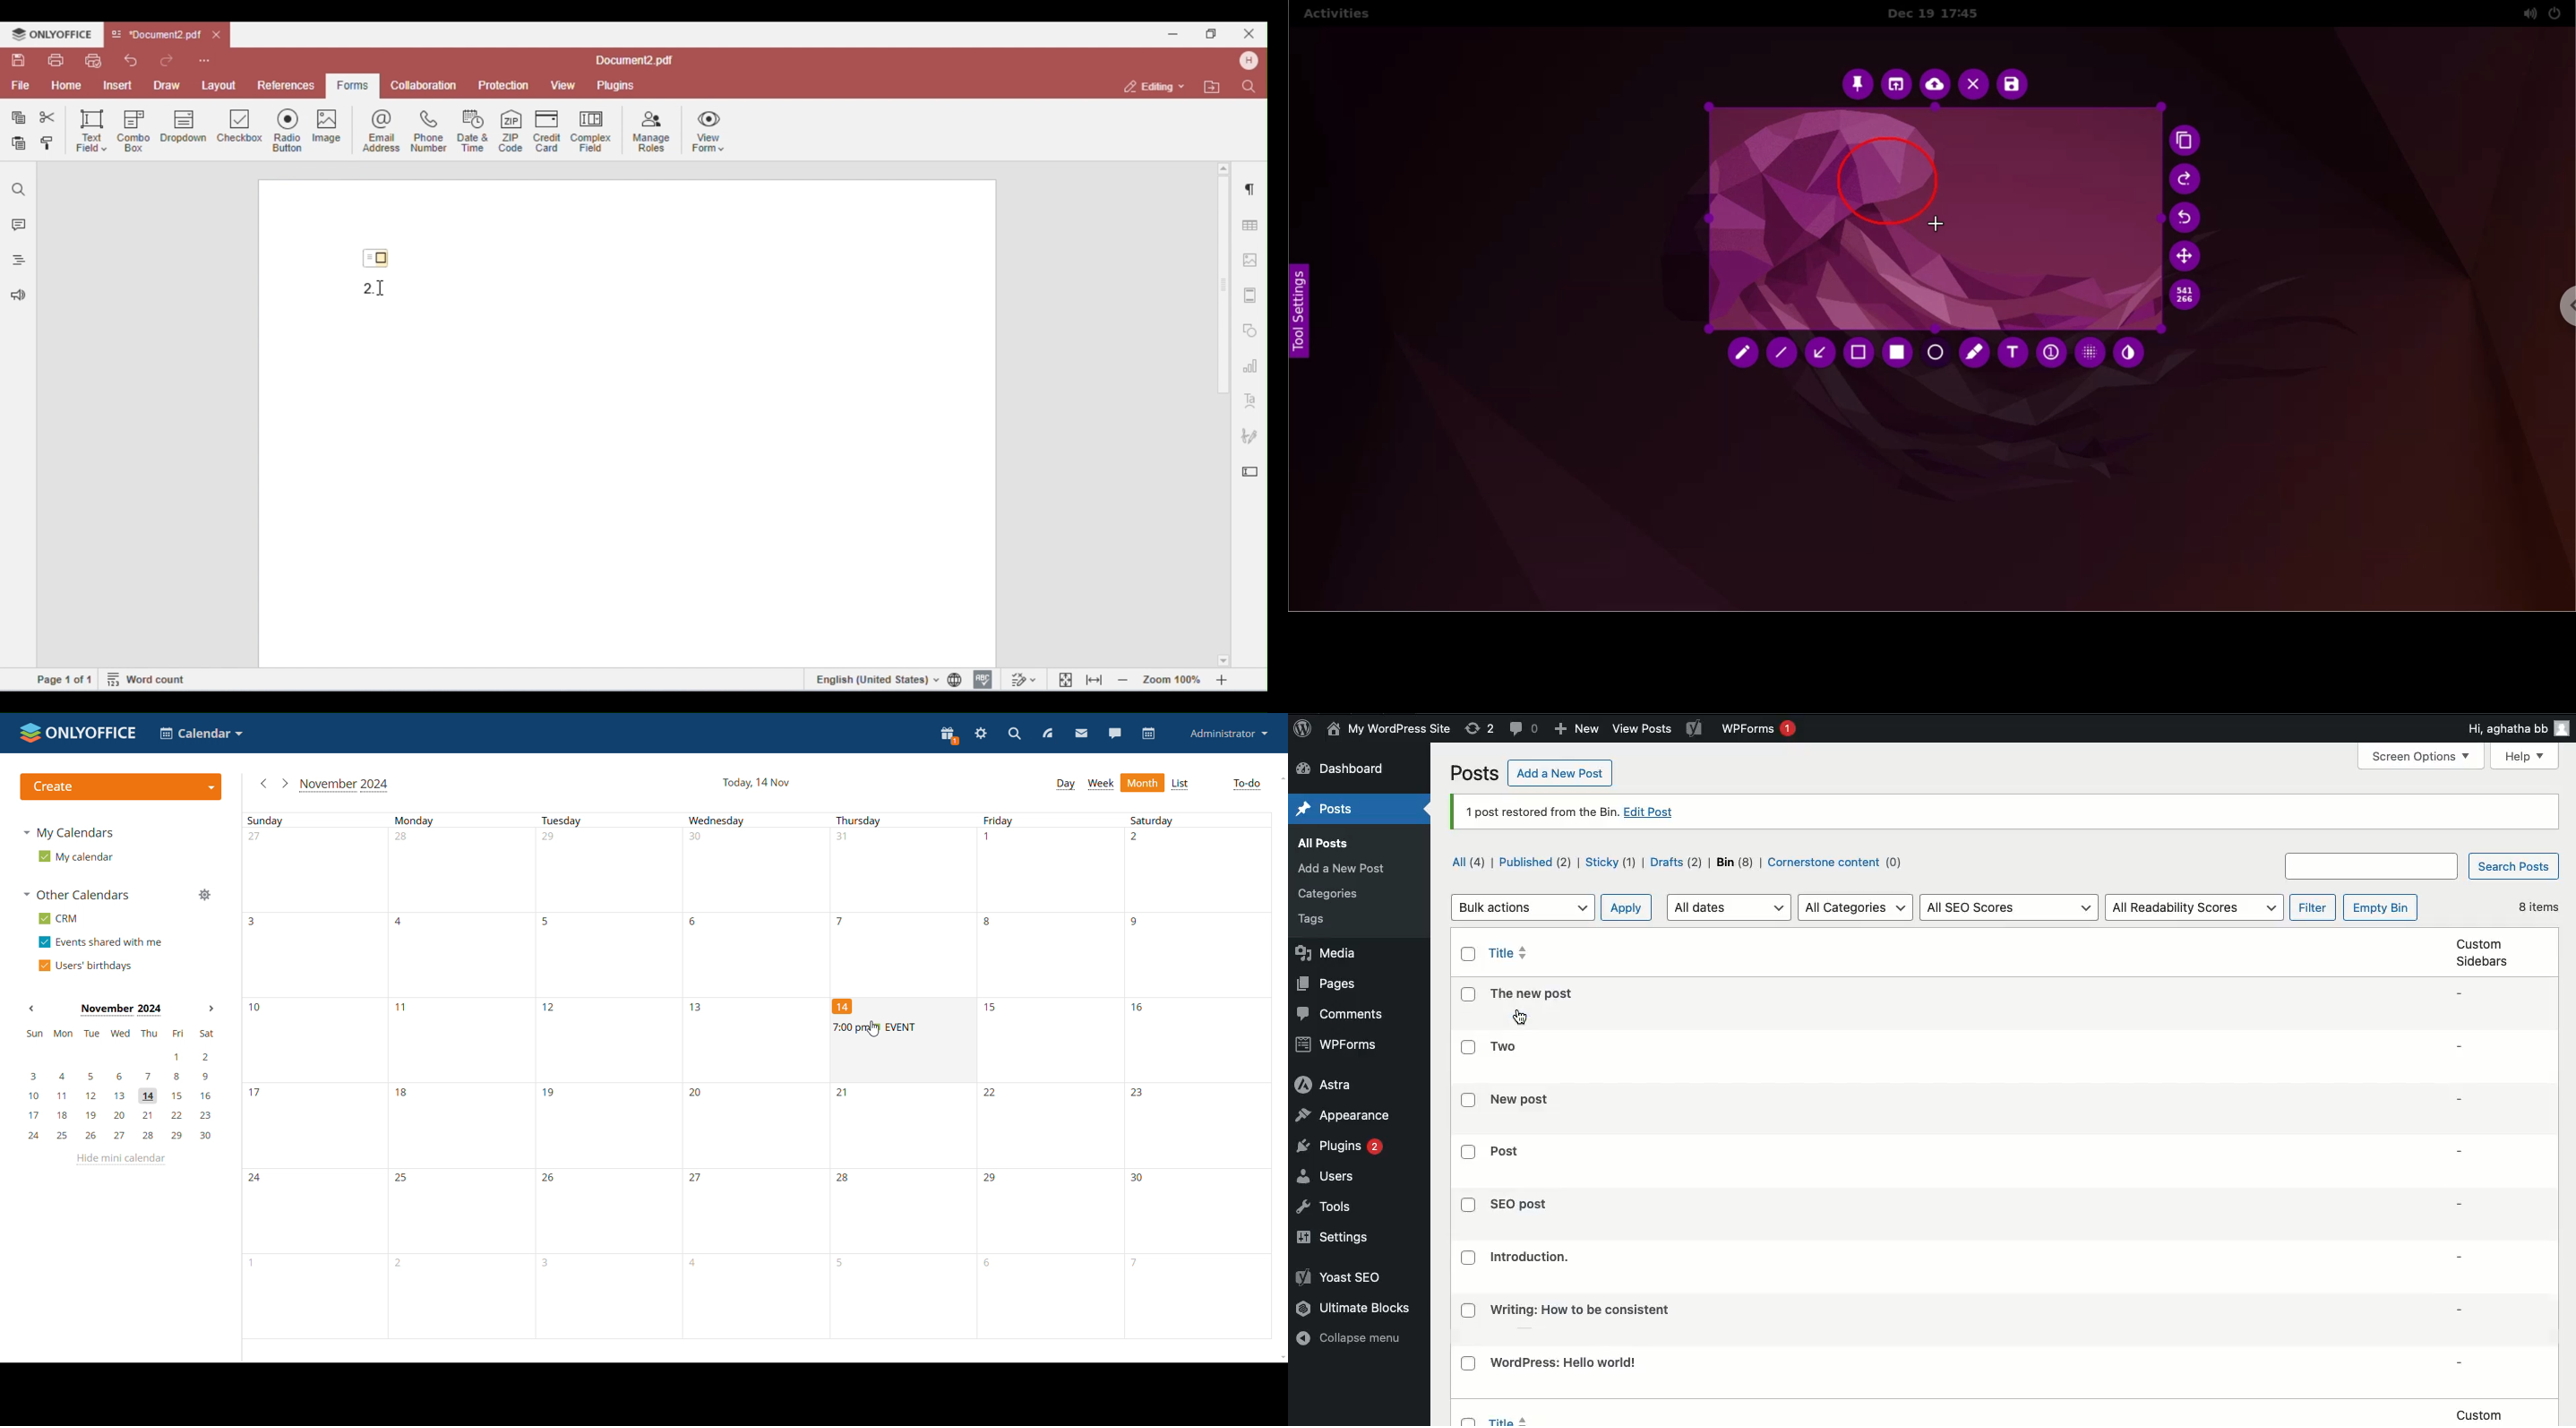 The width and height of the screenshot is (2576, 1428). Describe the element at coordinates (119, 1085) in the screenshot. I see `mini calendar` at that location.